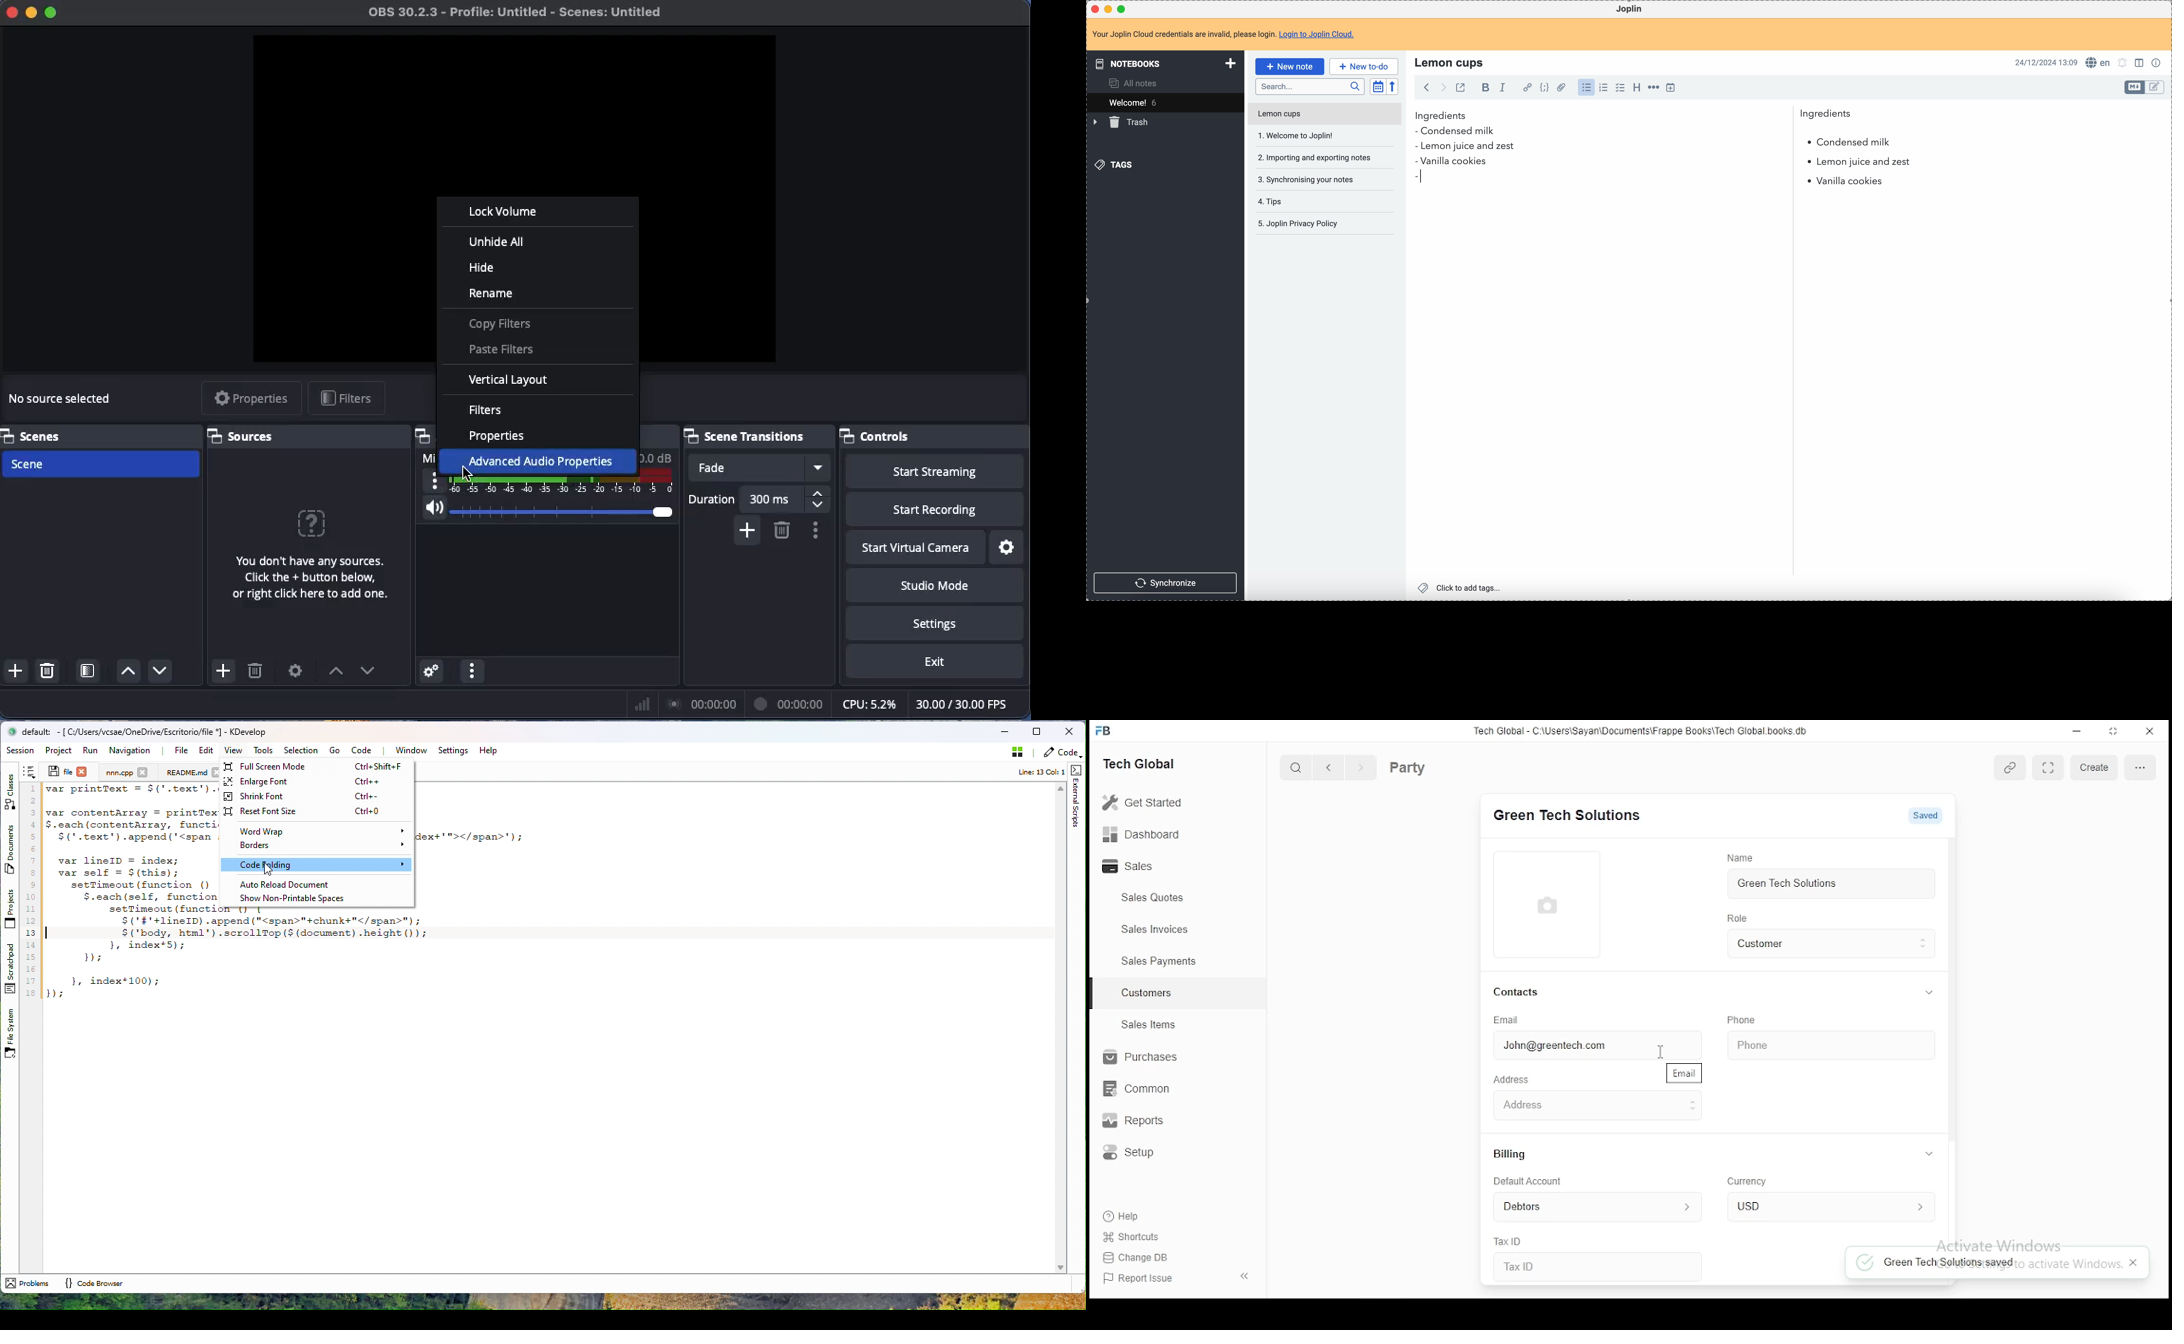 This screenshot has width=2184, height=1344. I want to click on all notes, so click(1136, 82).